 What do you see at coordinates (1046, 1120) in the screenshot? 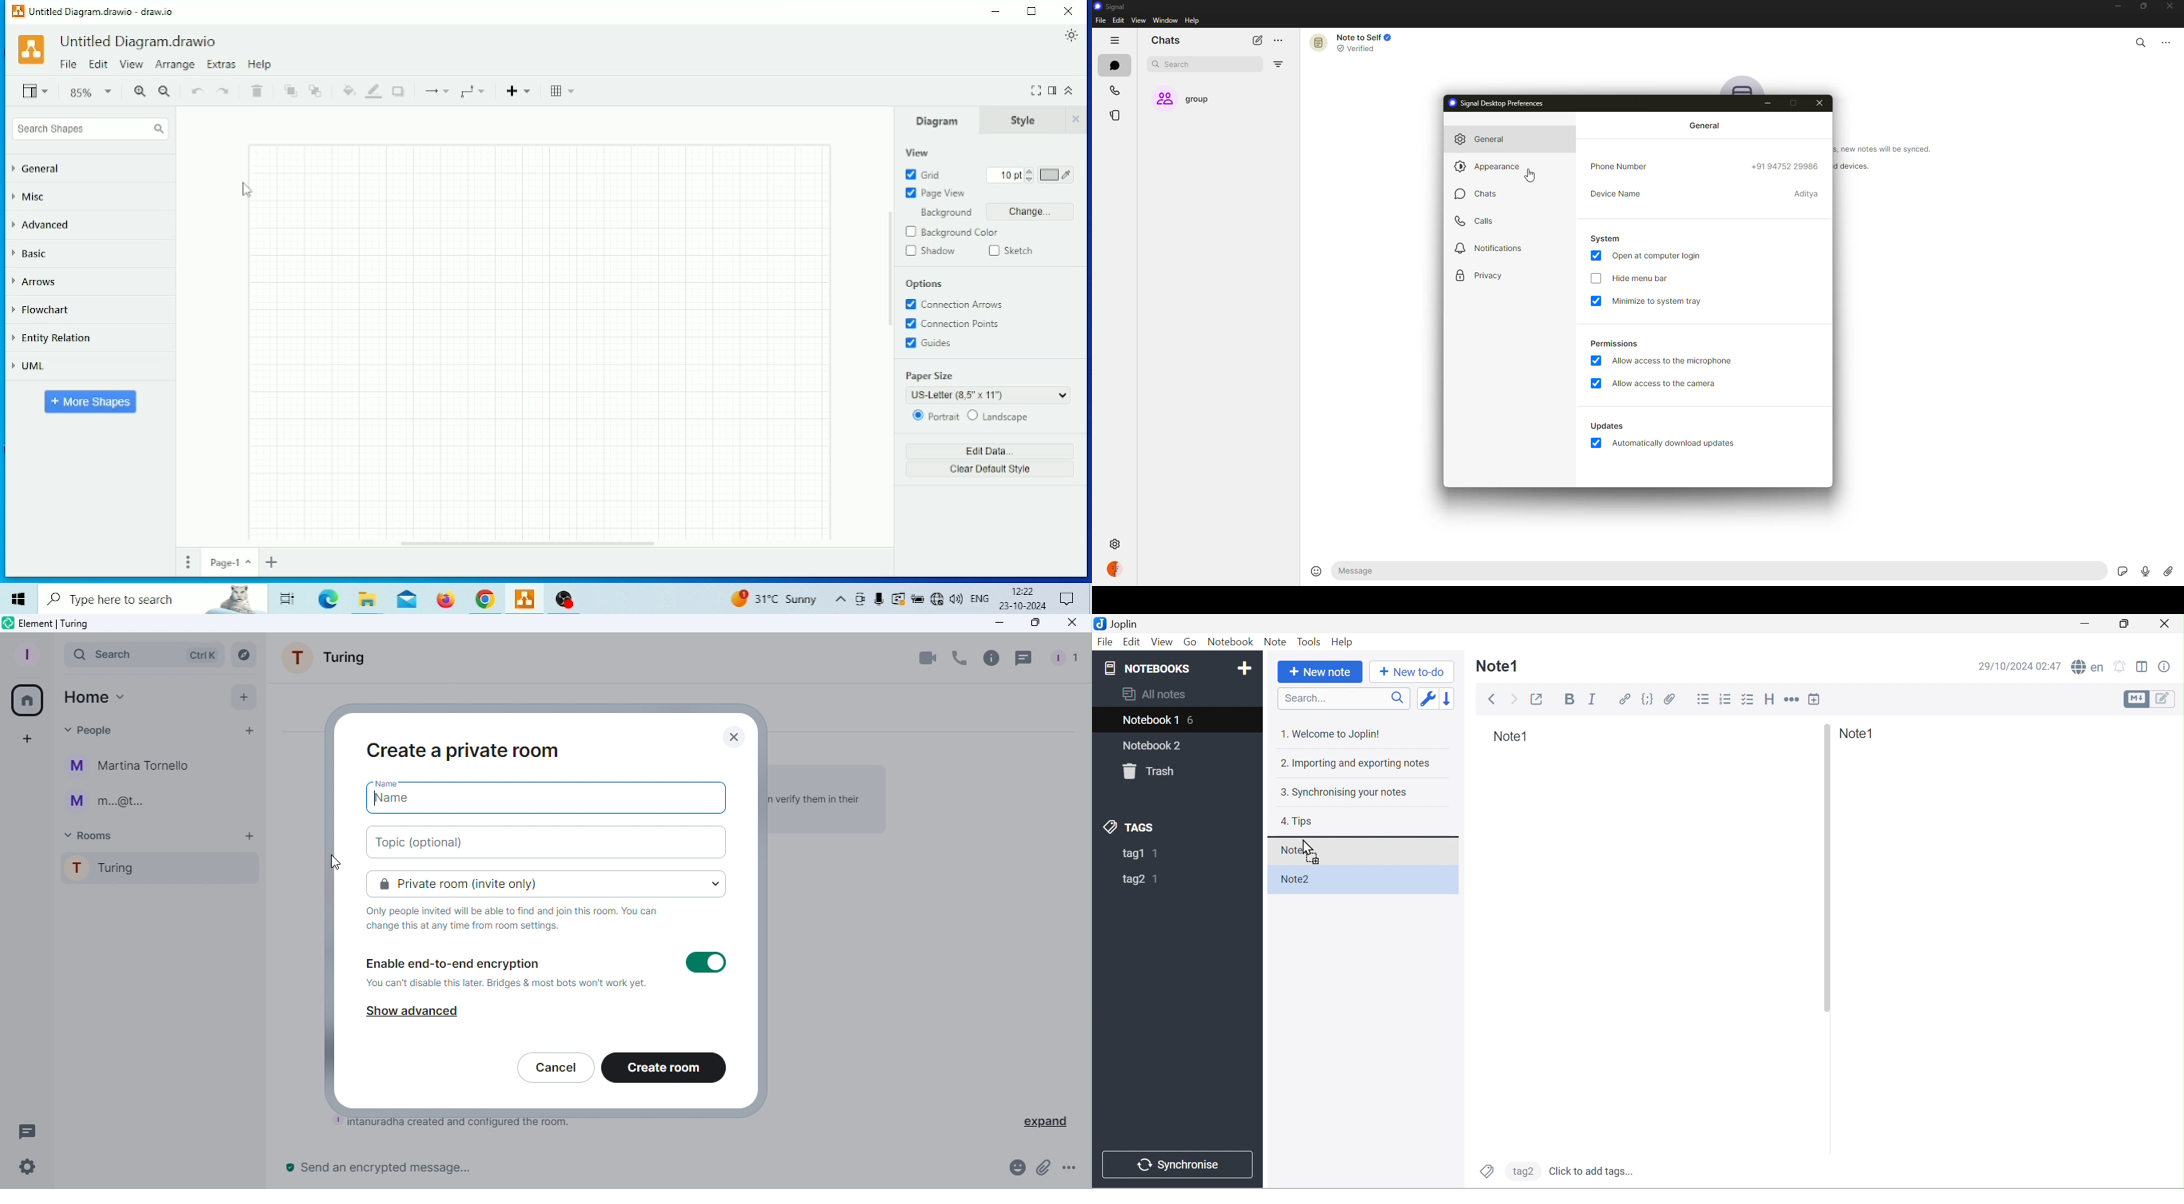
I see `expand` at bounding box center [1046, 1120].